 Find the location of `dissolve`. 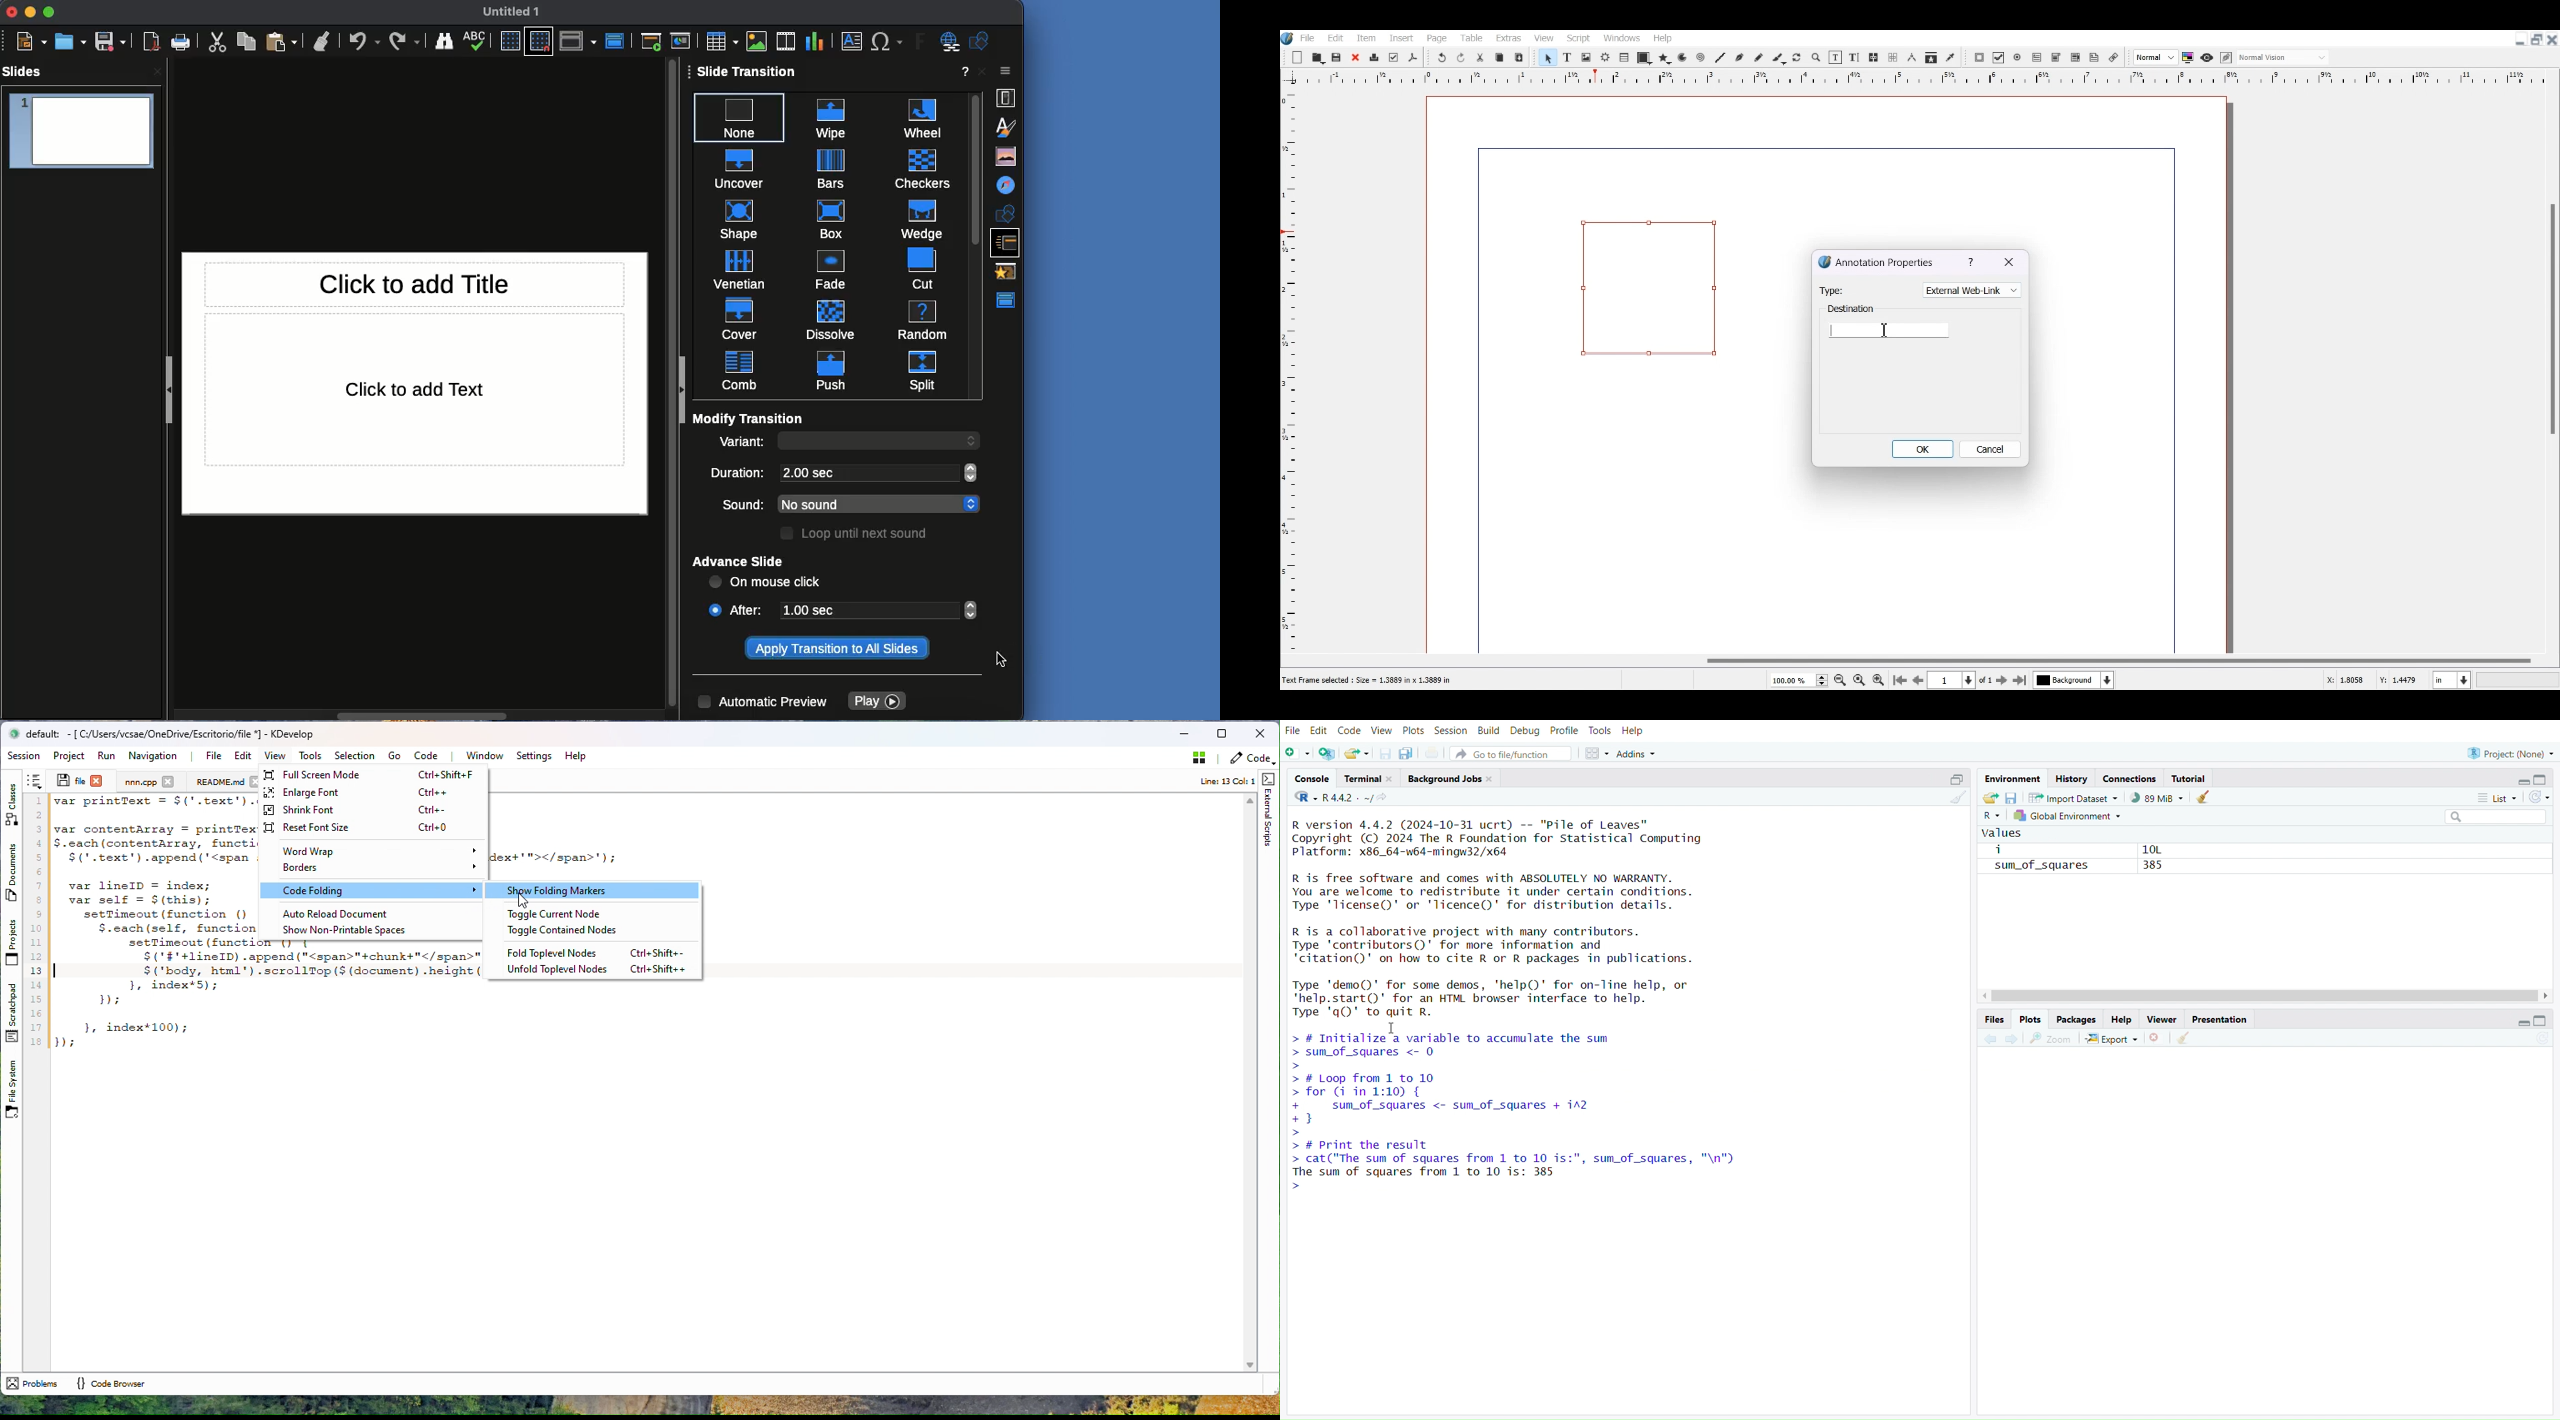

dissolve is located at coordinates (830, 317).